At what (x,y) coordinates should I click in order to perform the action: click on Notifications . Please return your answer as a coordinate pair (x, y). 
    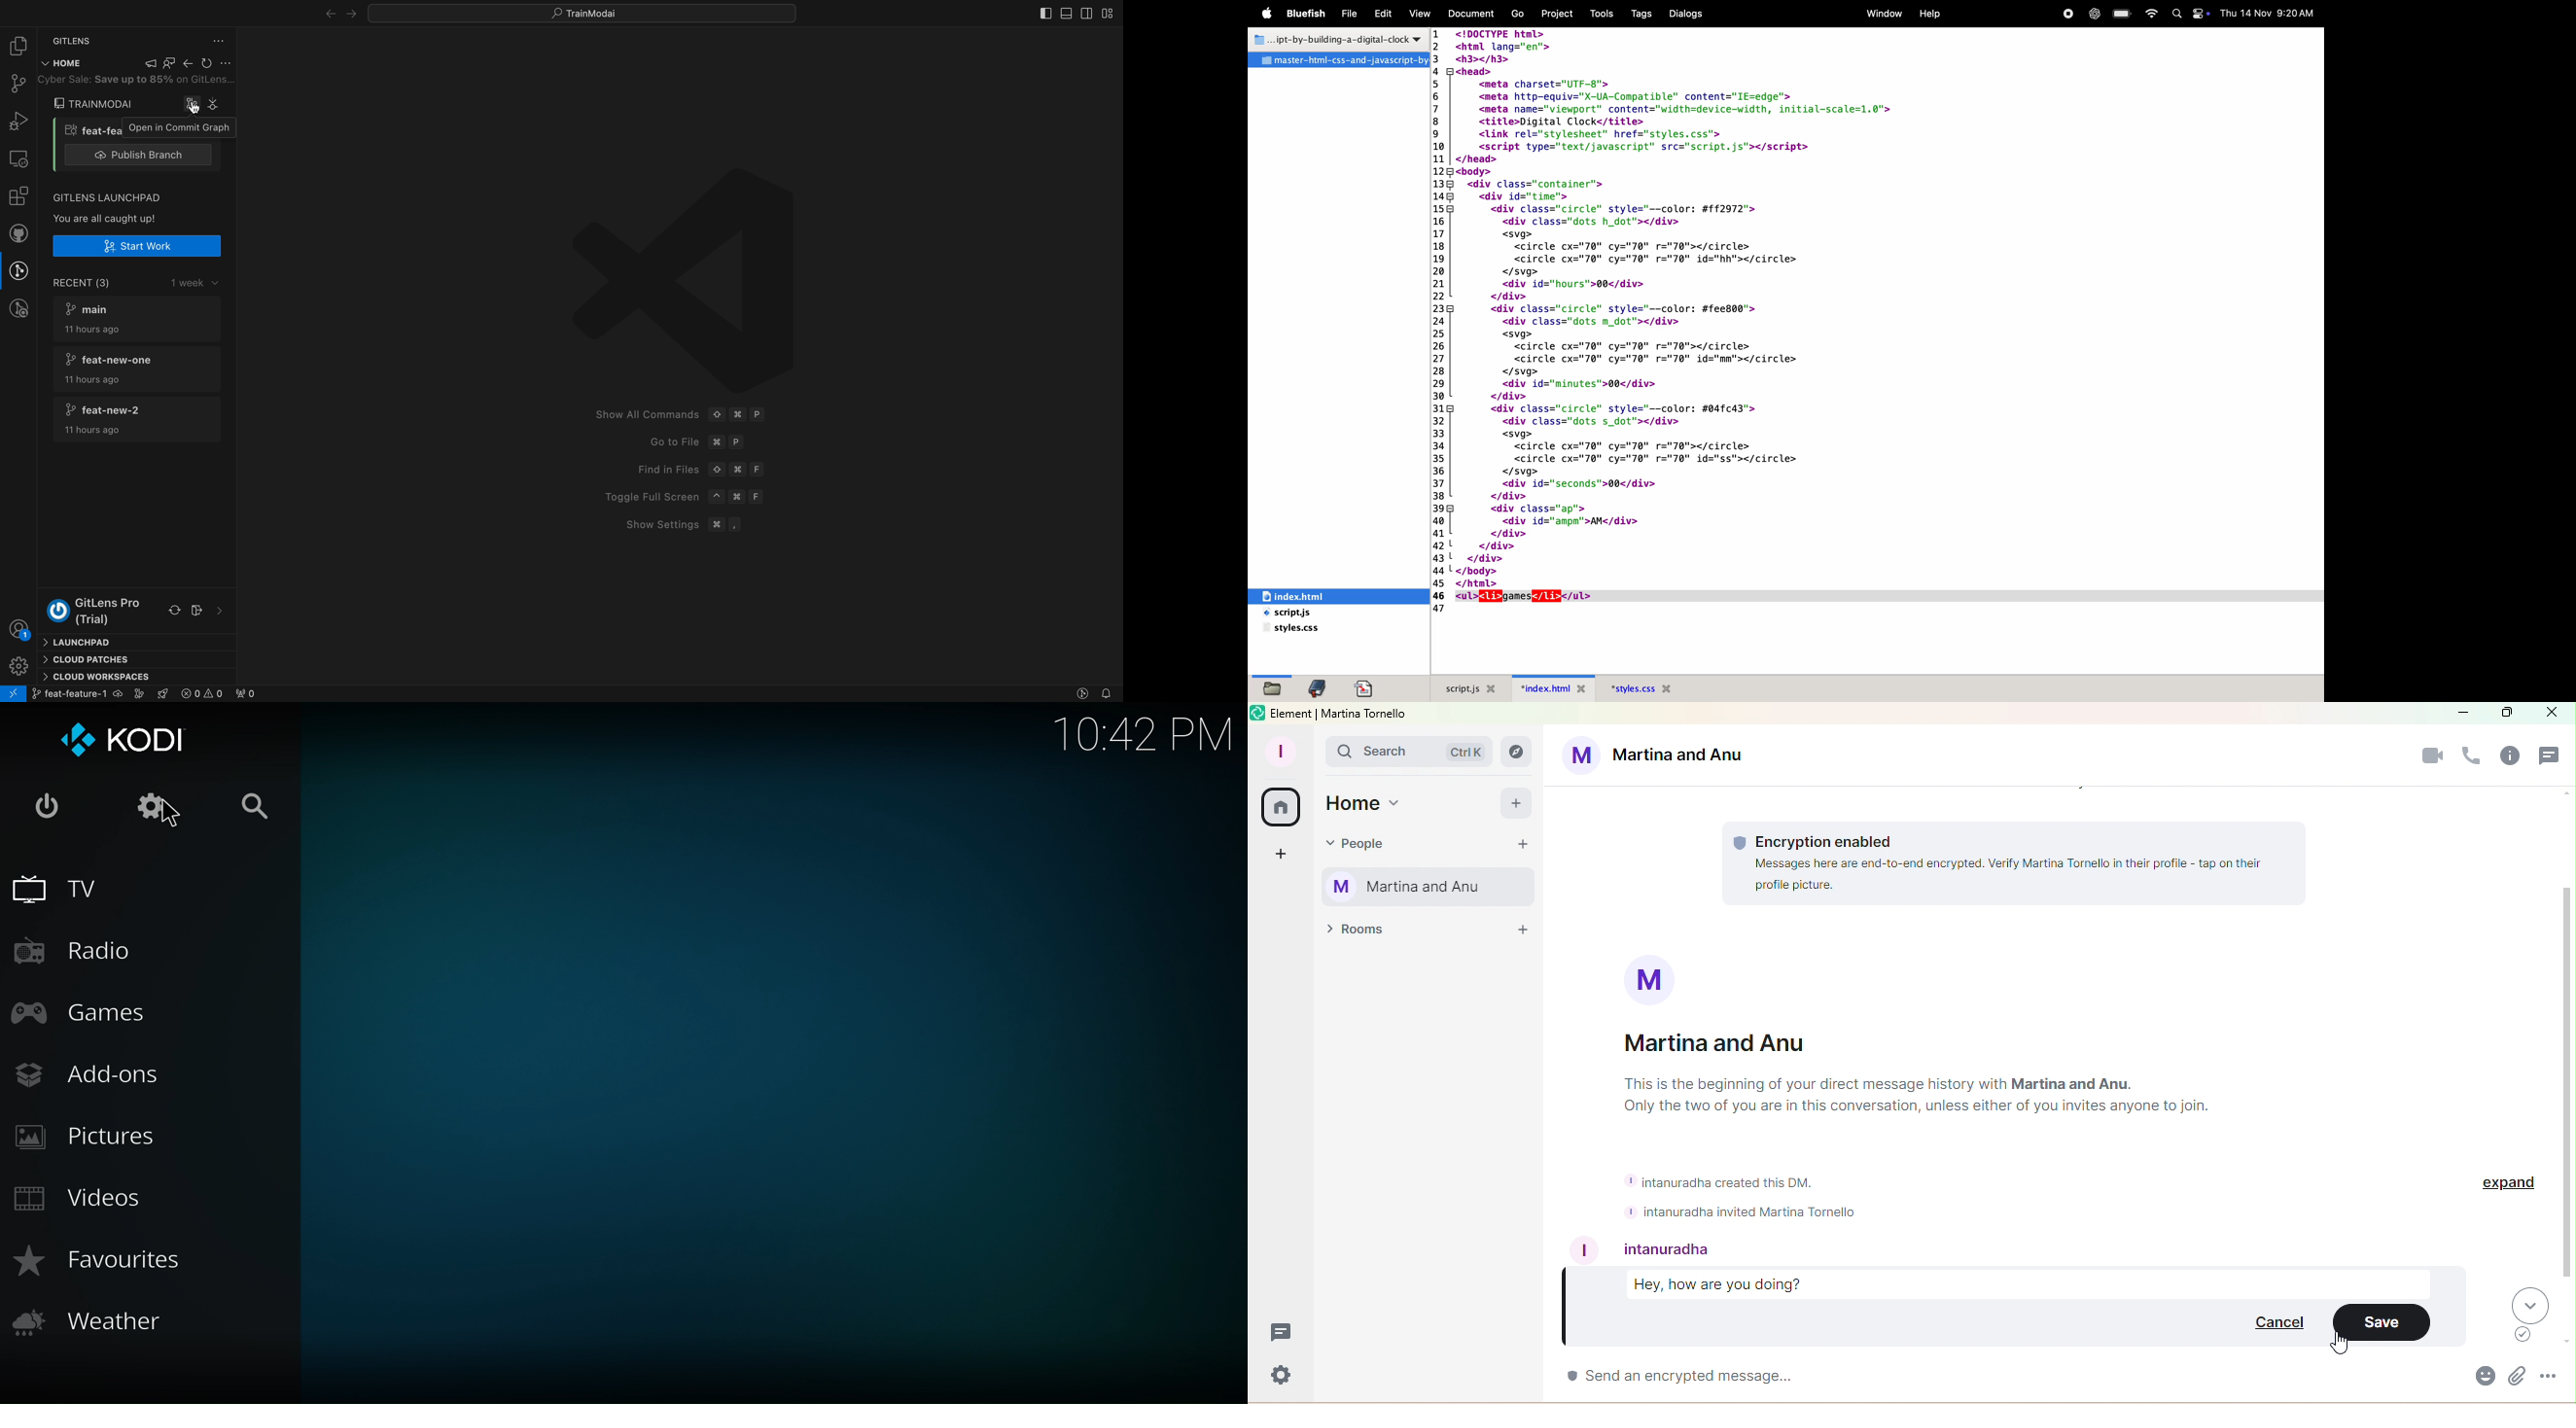
    Looking at the image, I should click on (1107, 693).